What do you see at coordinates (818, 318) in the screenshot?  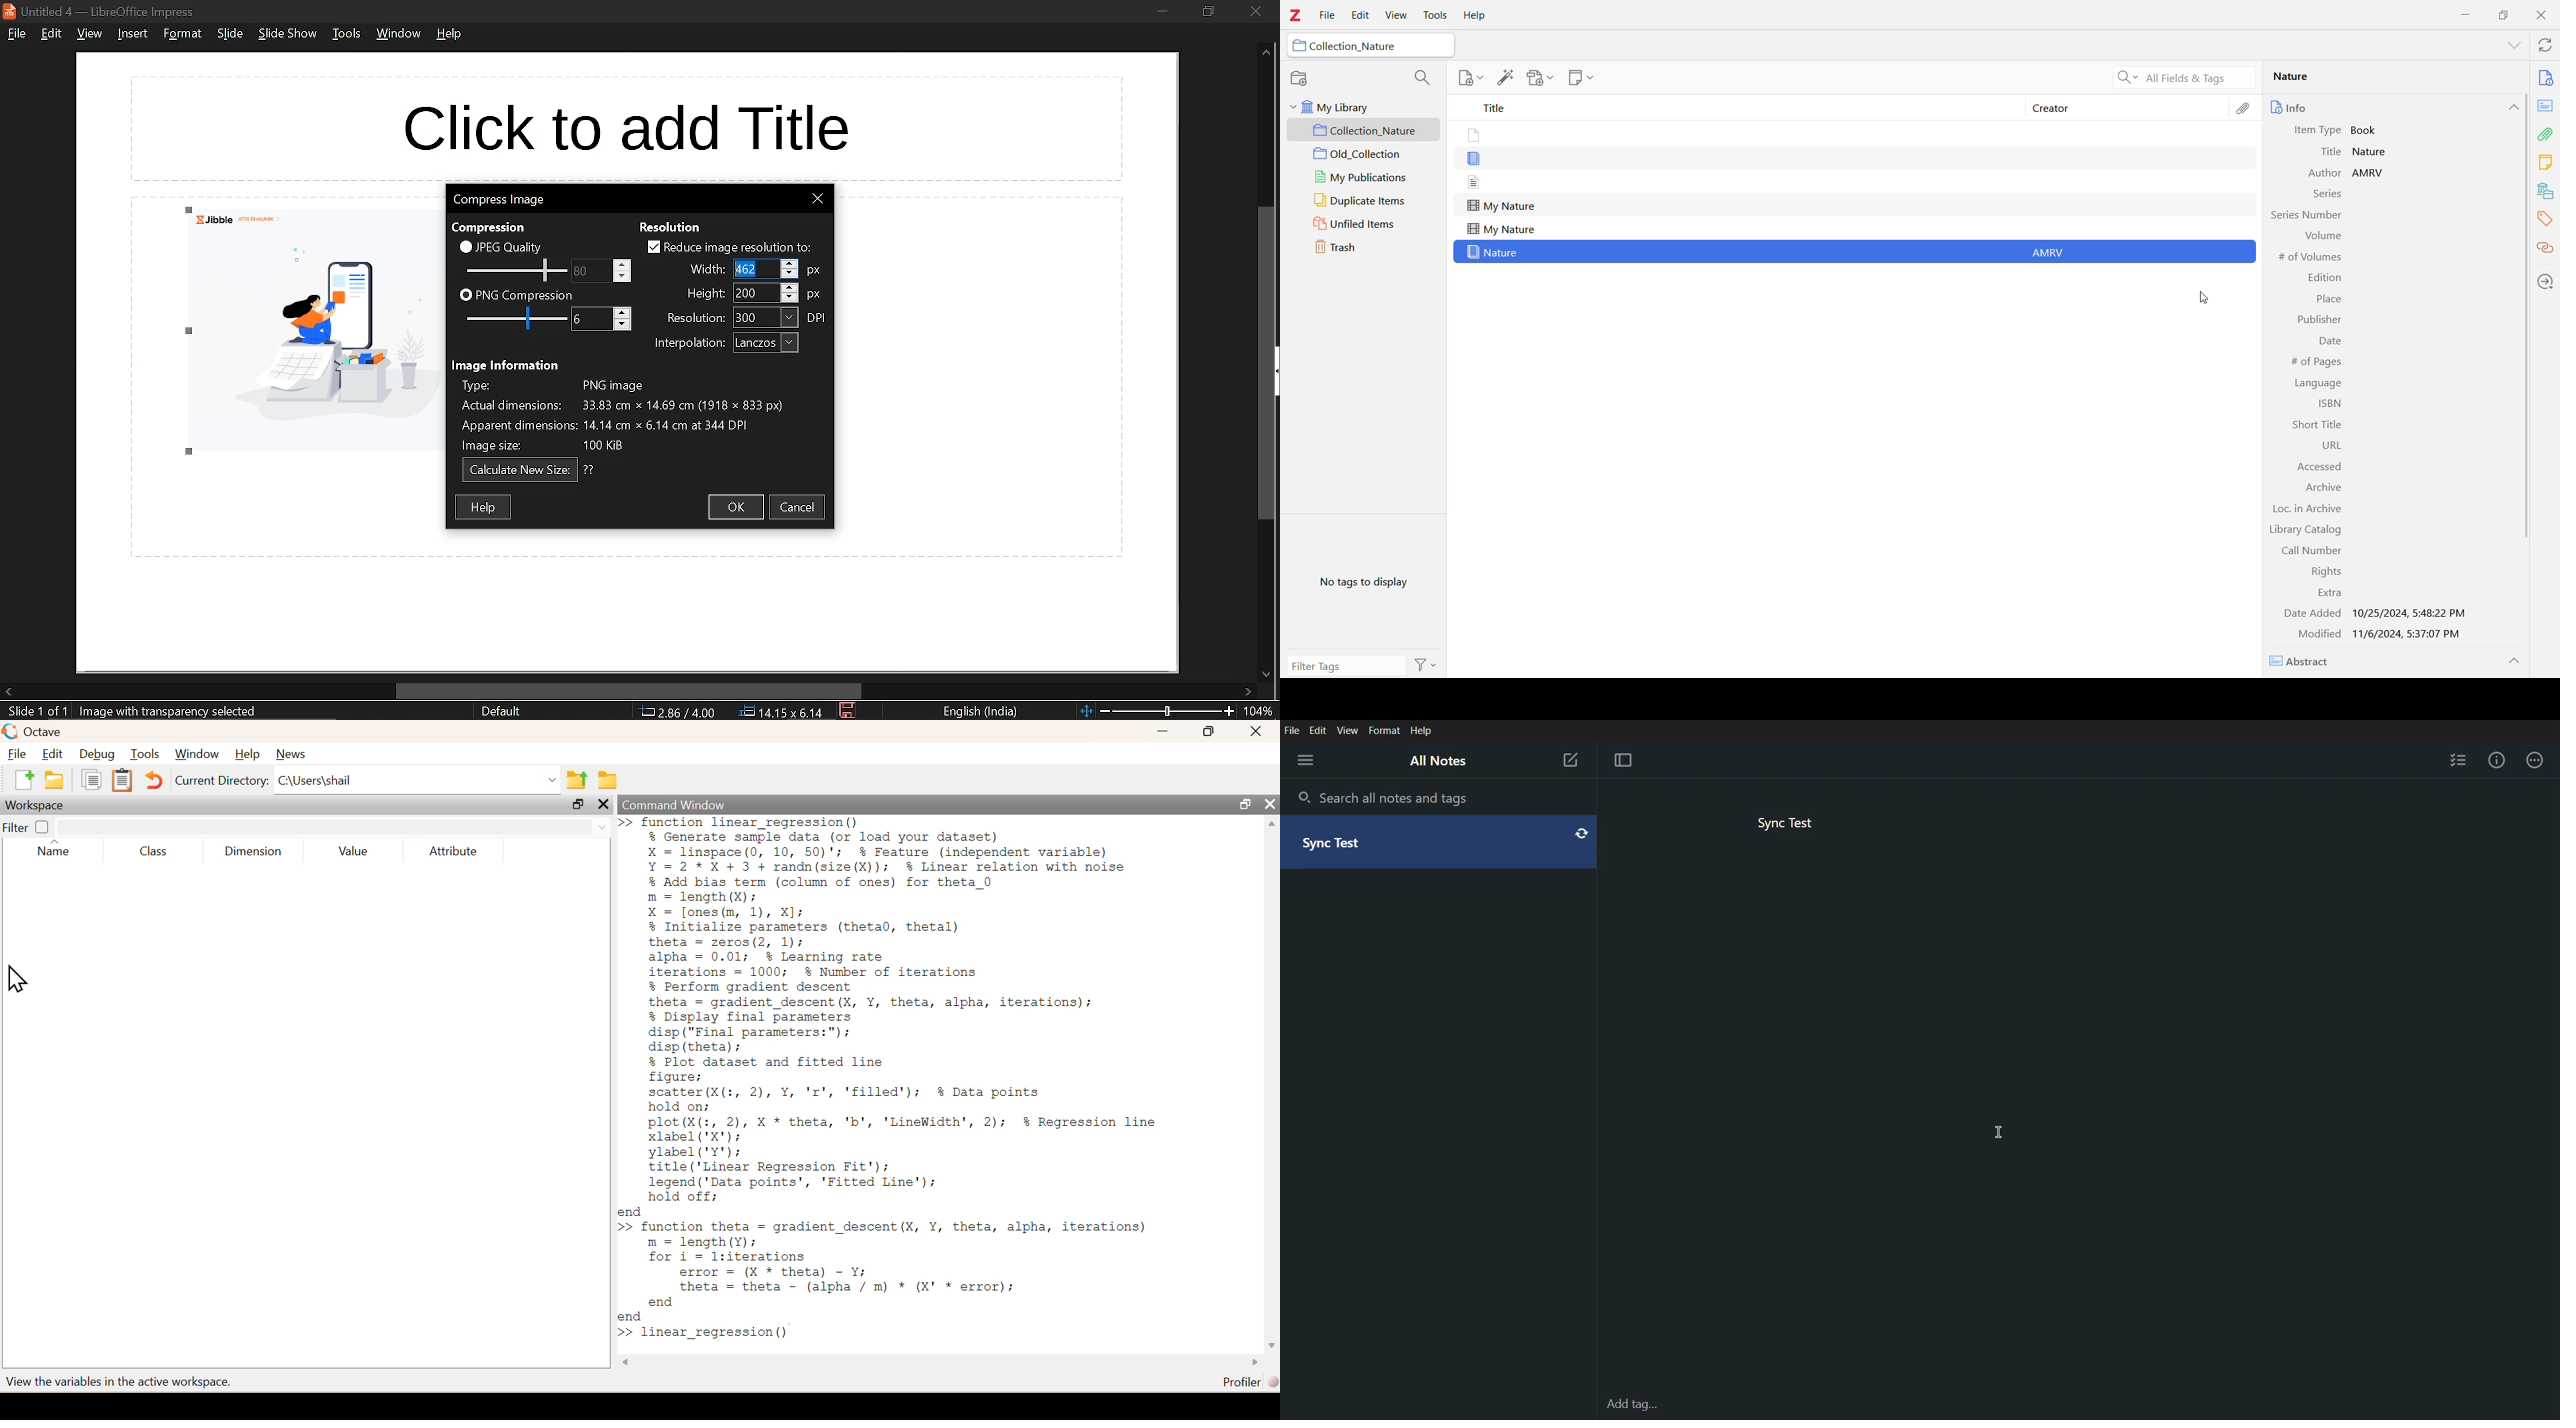 I see `resolution unit: DPI` at bounding box center [818, 318].